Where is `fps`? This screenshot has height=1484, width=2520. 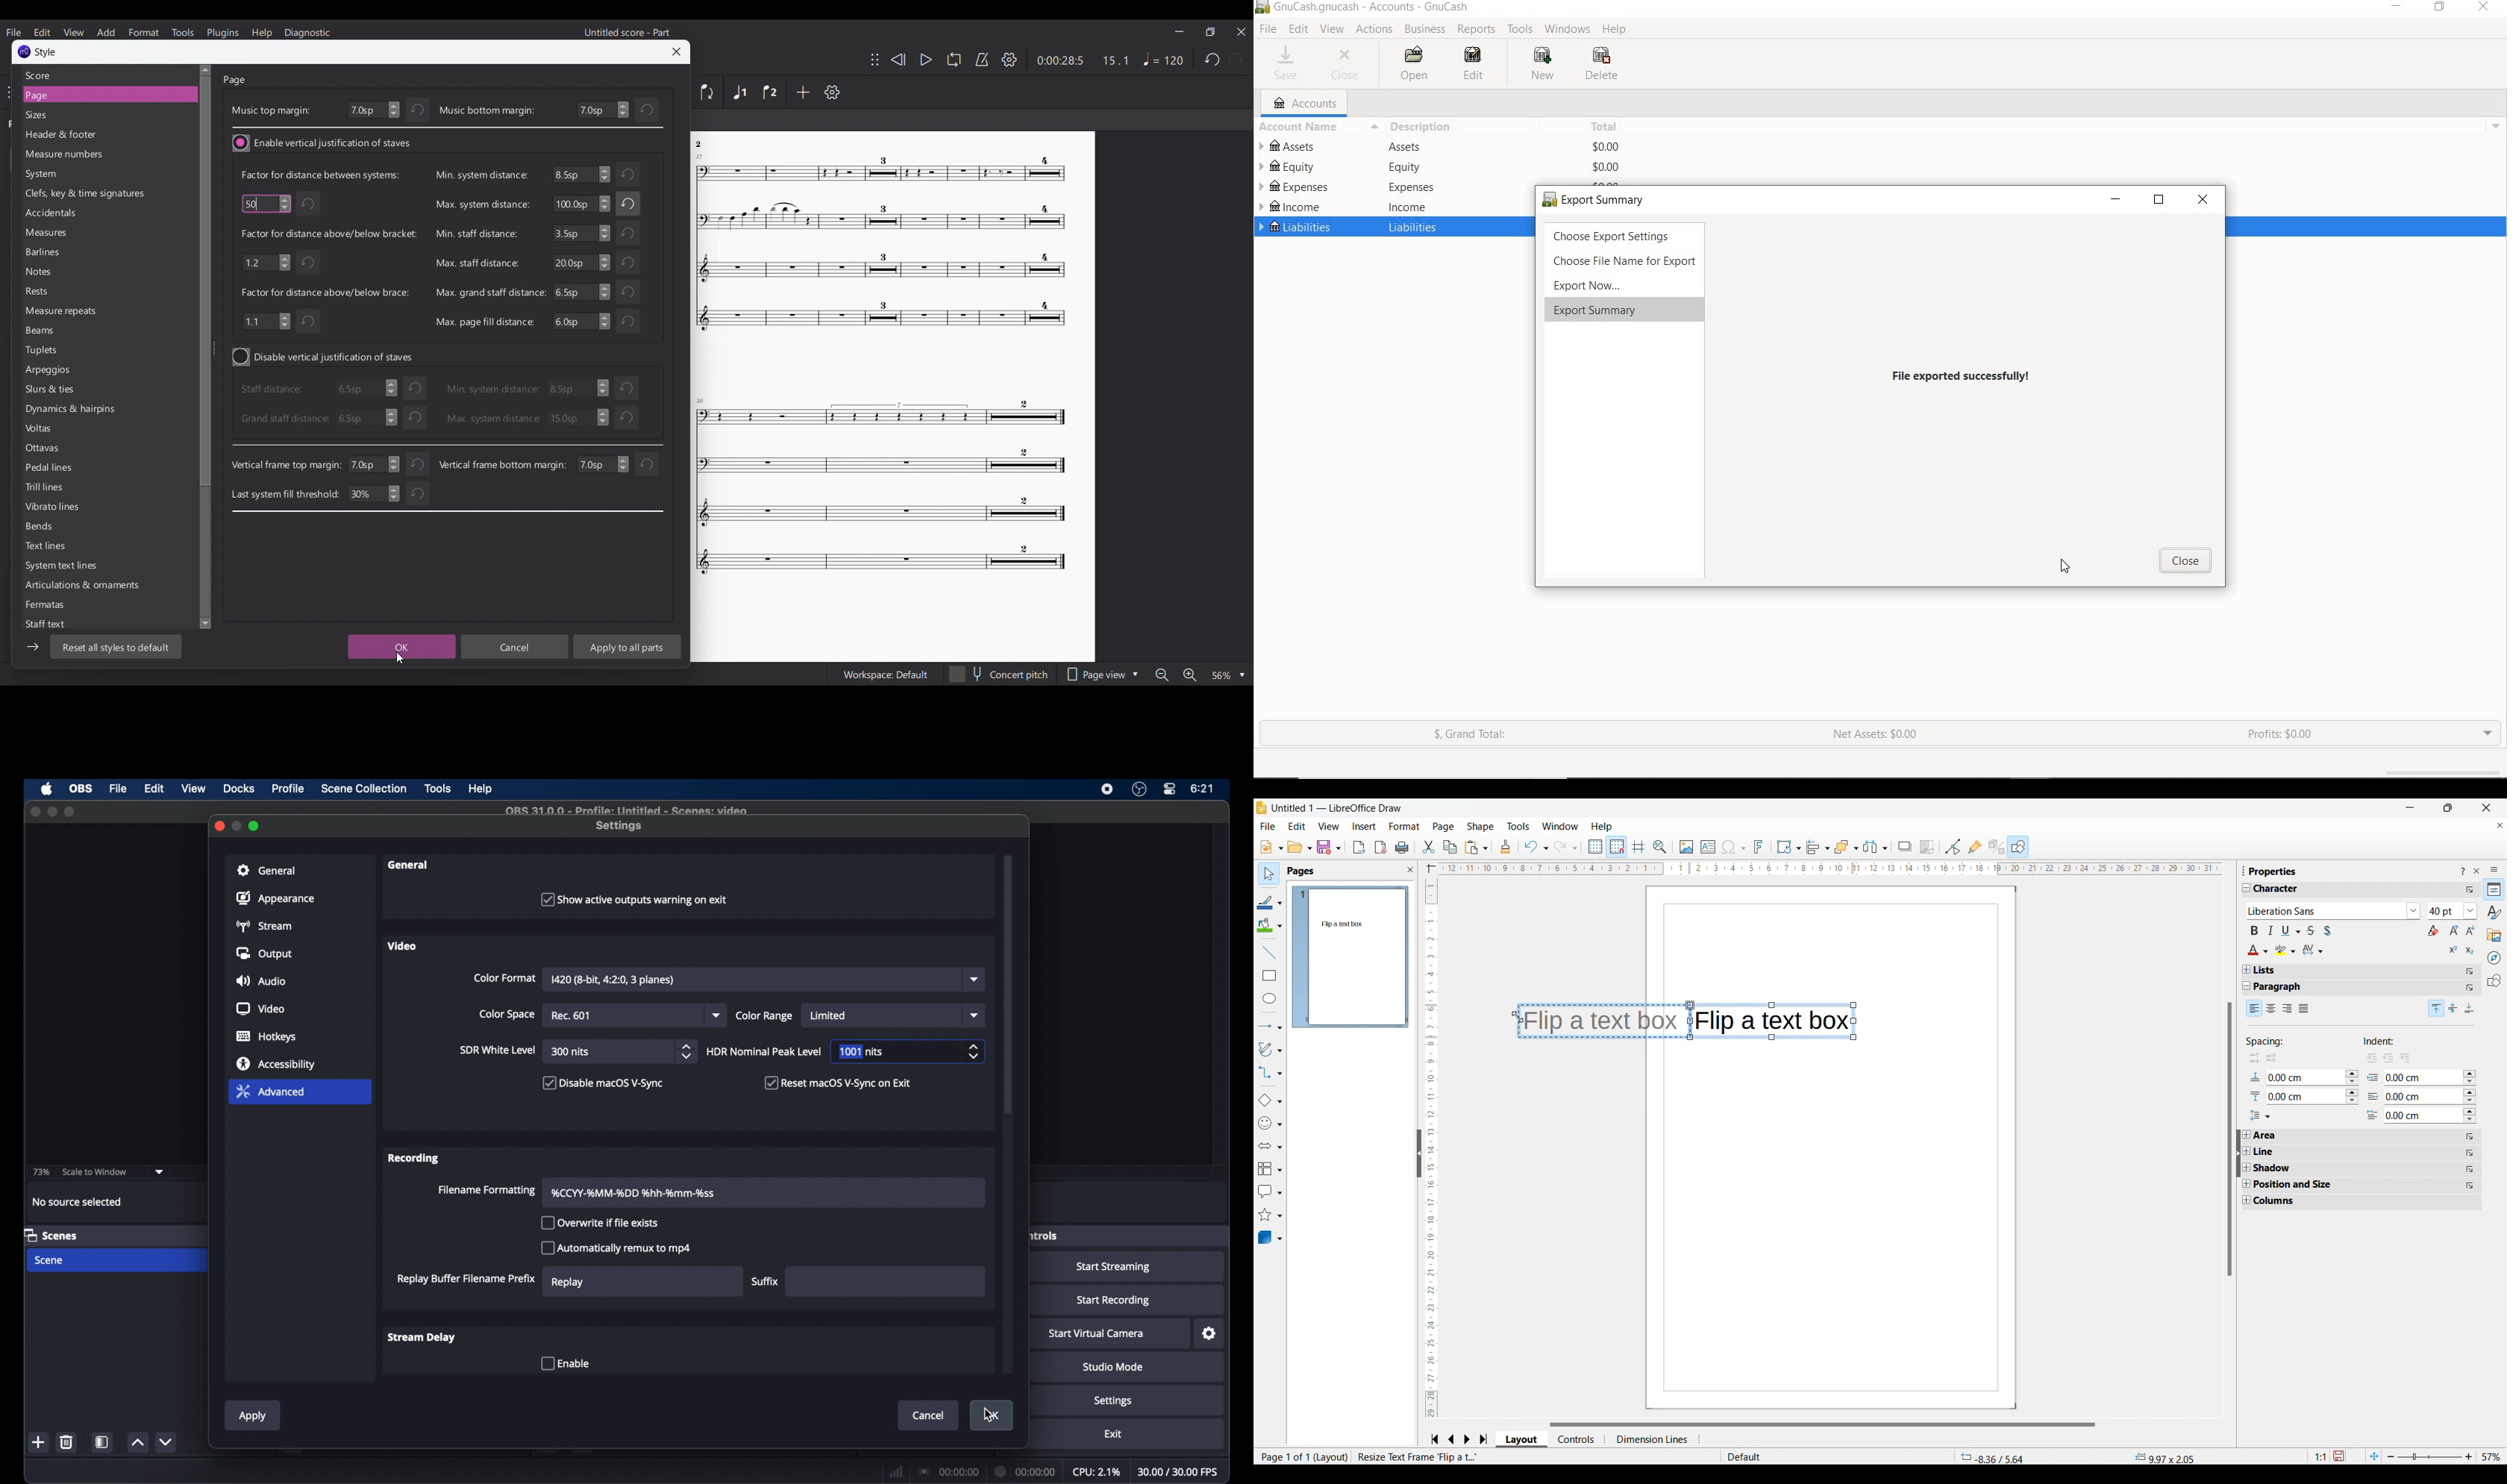 fps is located at coordinates (1179, 1472).